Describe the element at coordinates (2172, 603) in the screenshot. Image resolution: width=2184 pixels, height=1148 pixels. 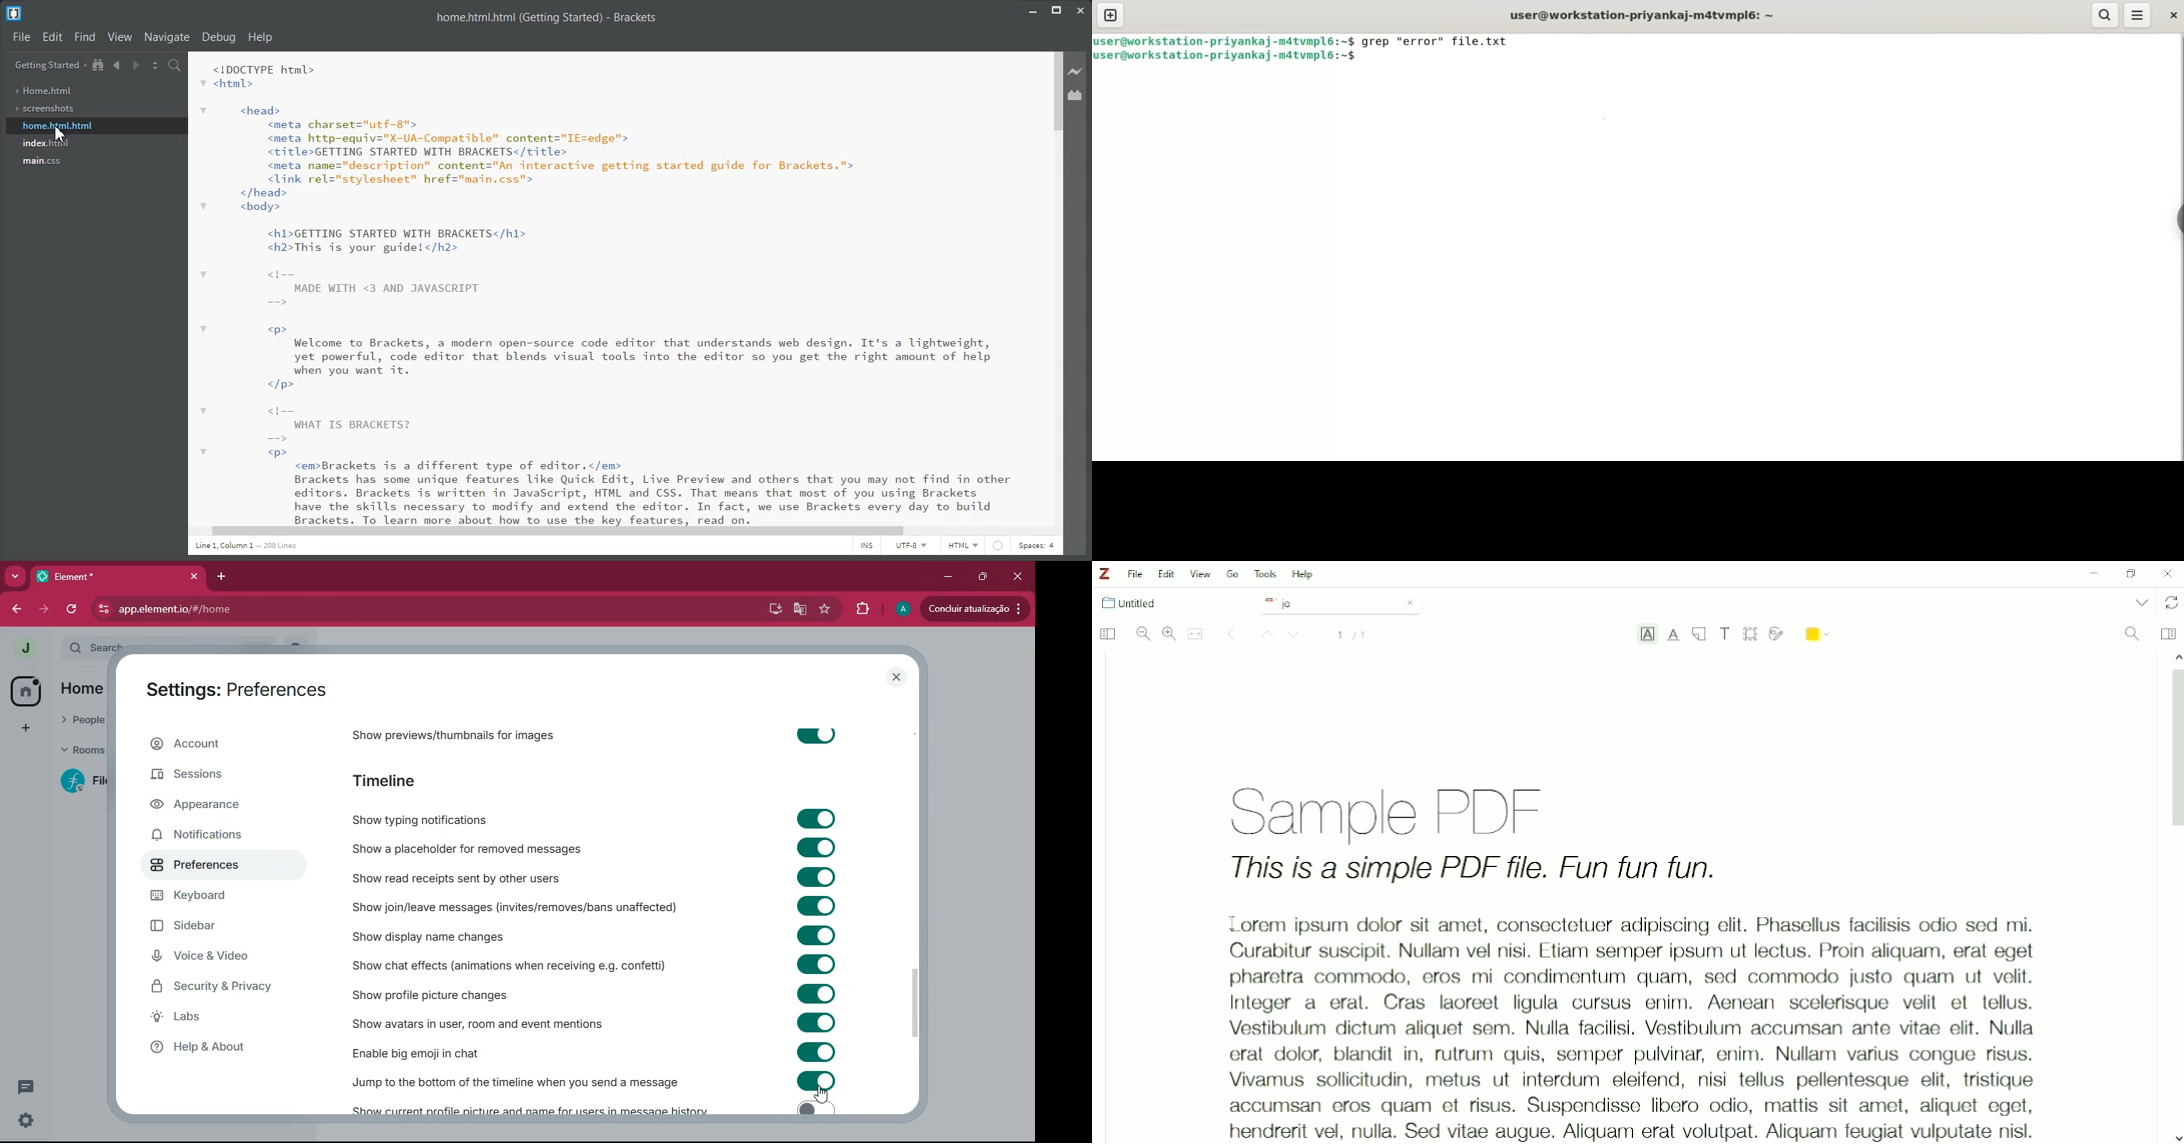
I see `Sync` at that location.